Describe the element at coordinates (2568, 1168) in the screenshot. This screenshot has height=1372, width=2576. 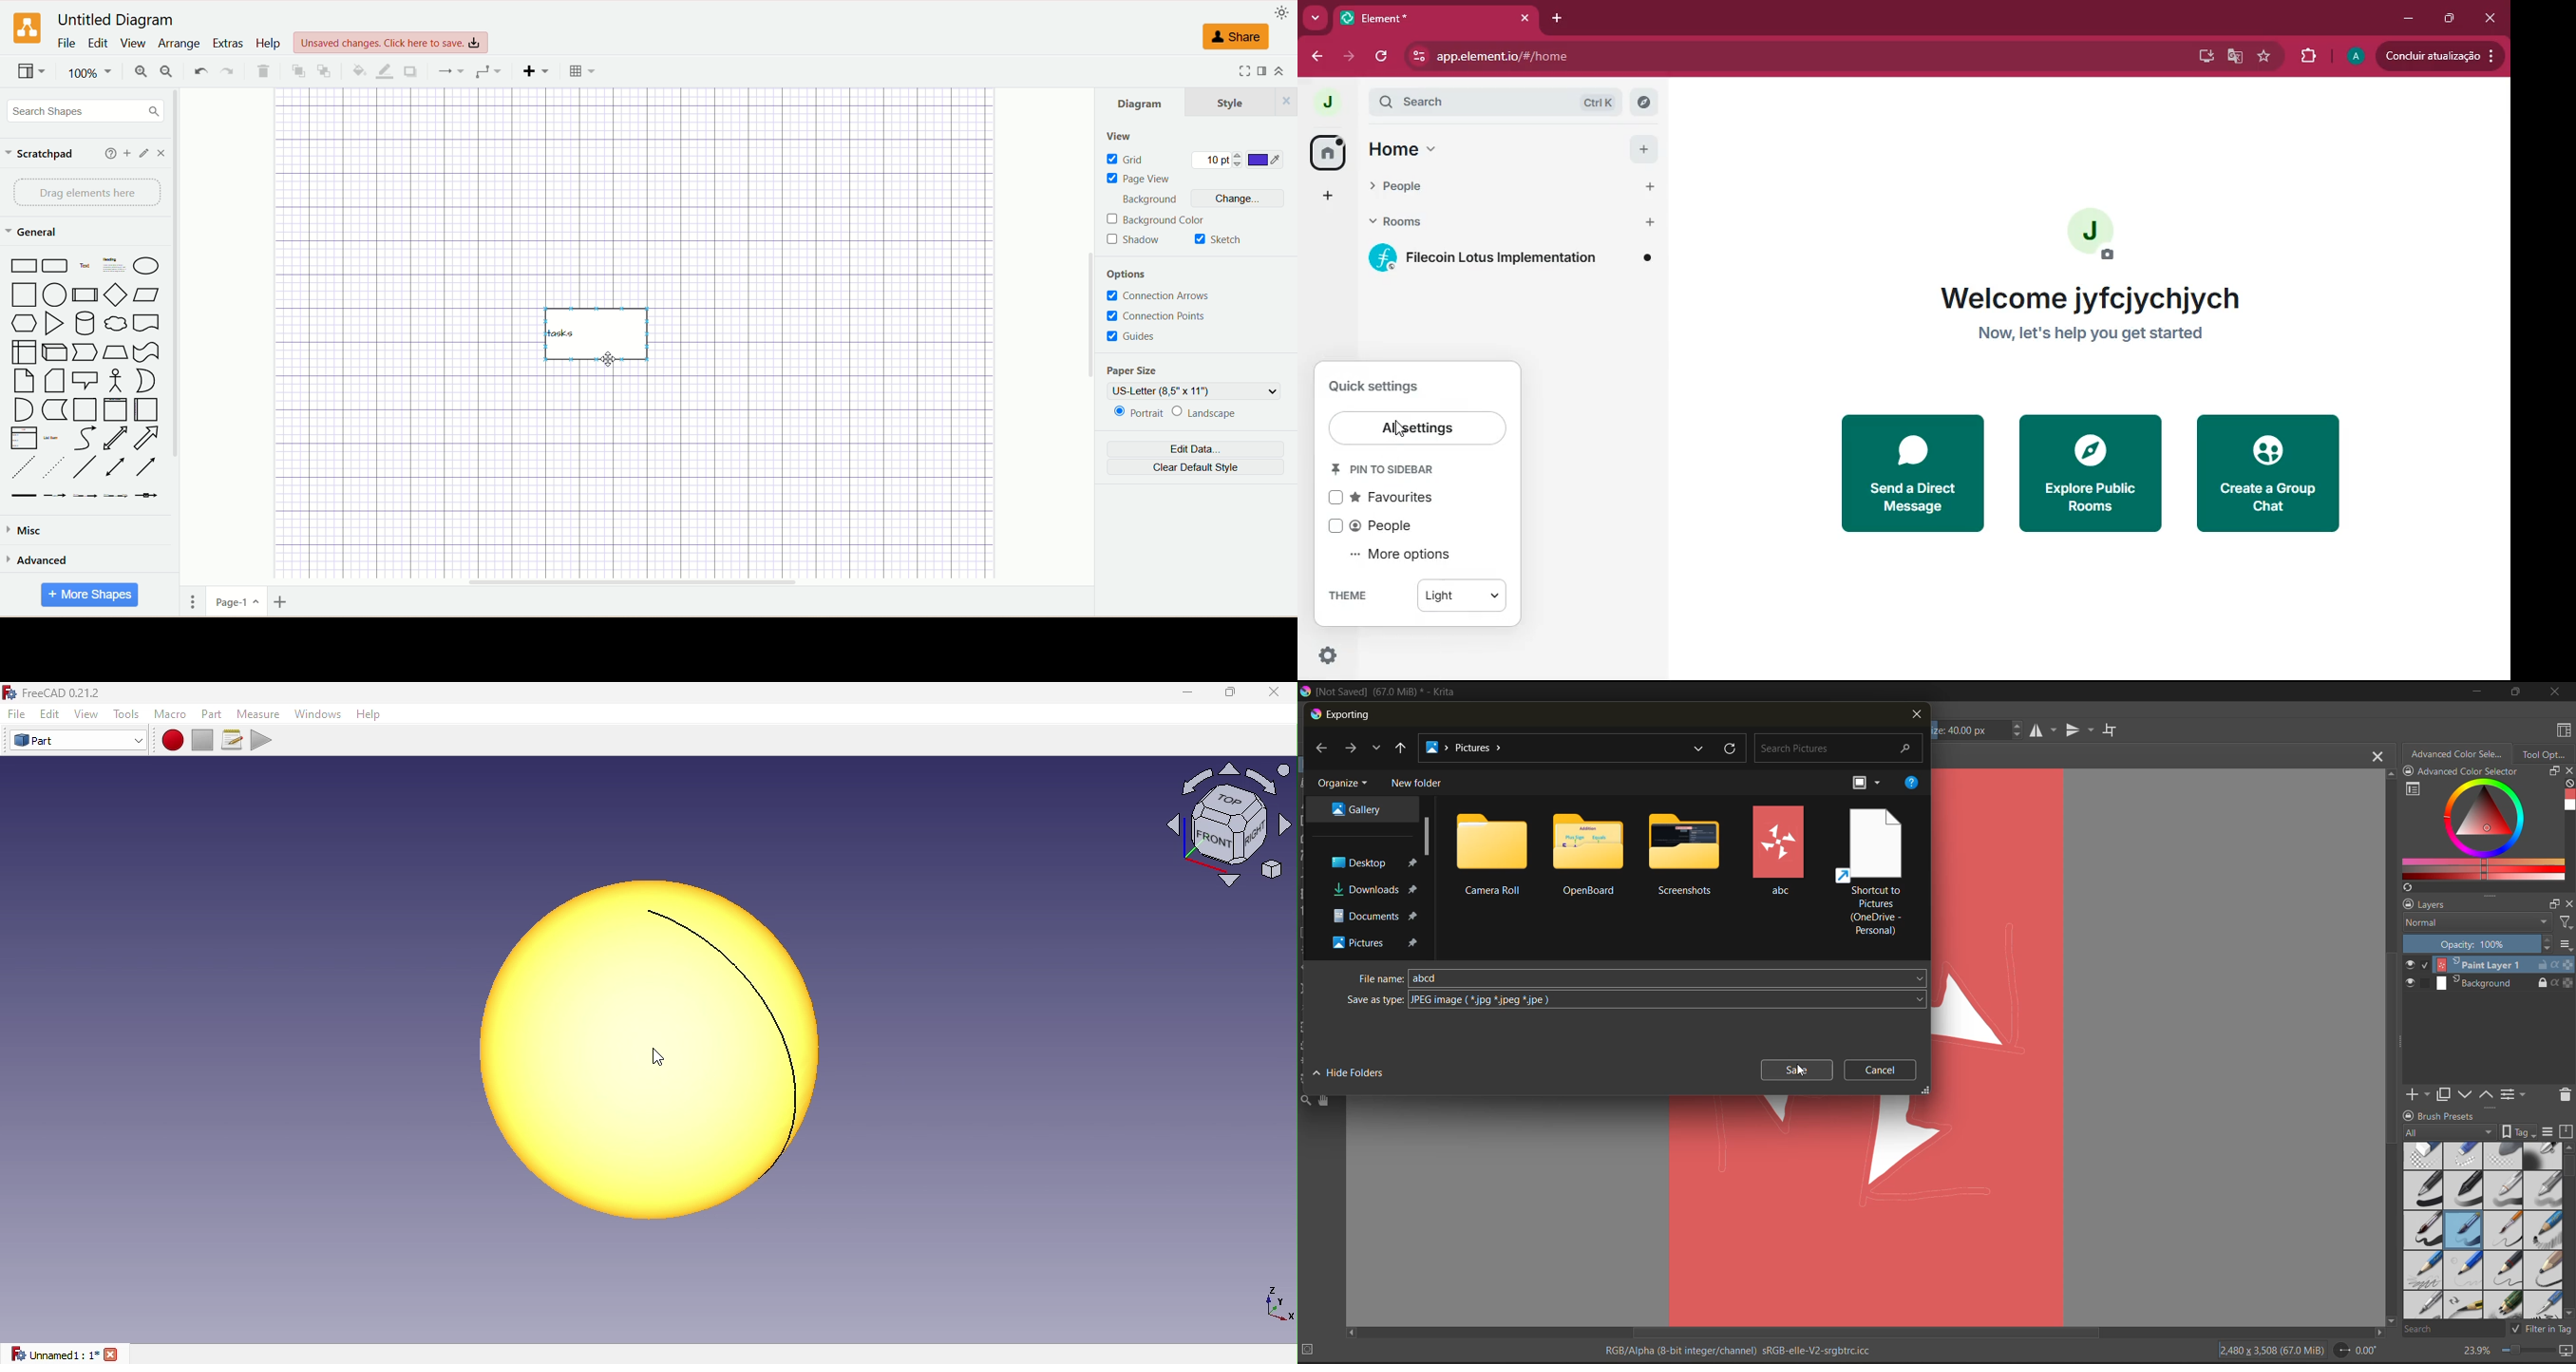
I see `horizontal scroll bar` at that location.